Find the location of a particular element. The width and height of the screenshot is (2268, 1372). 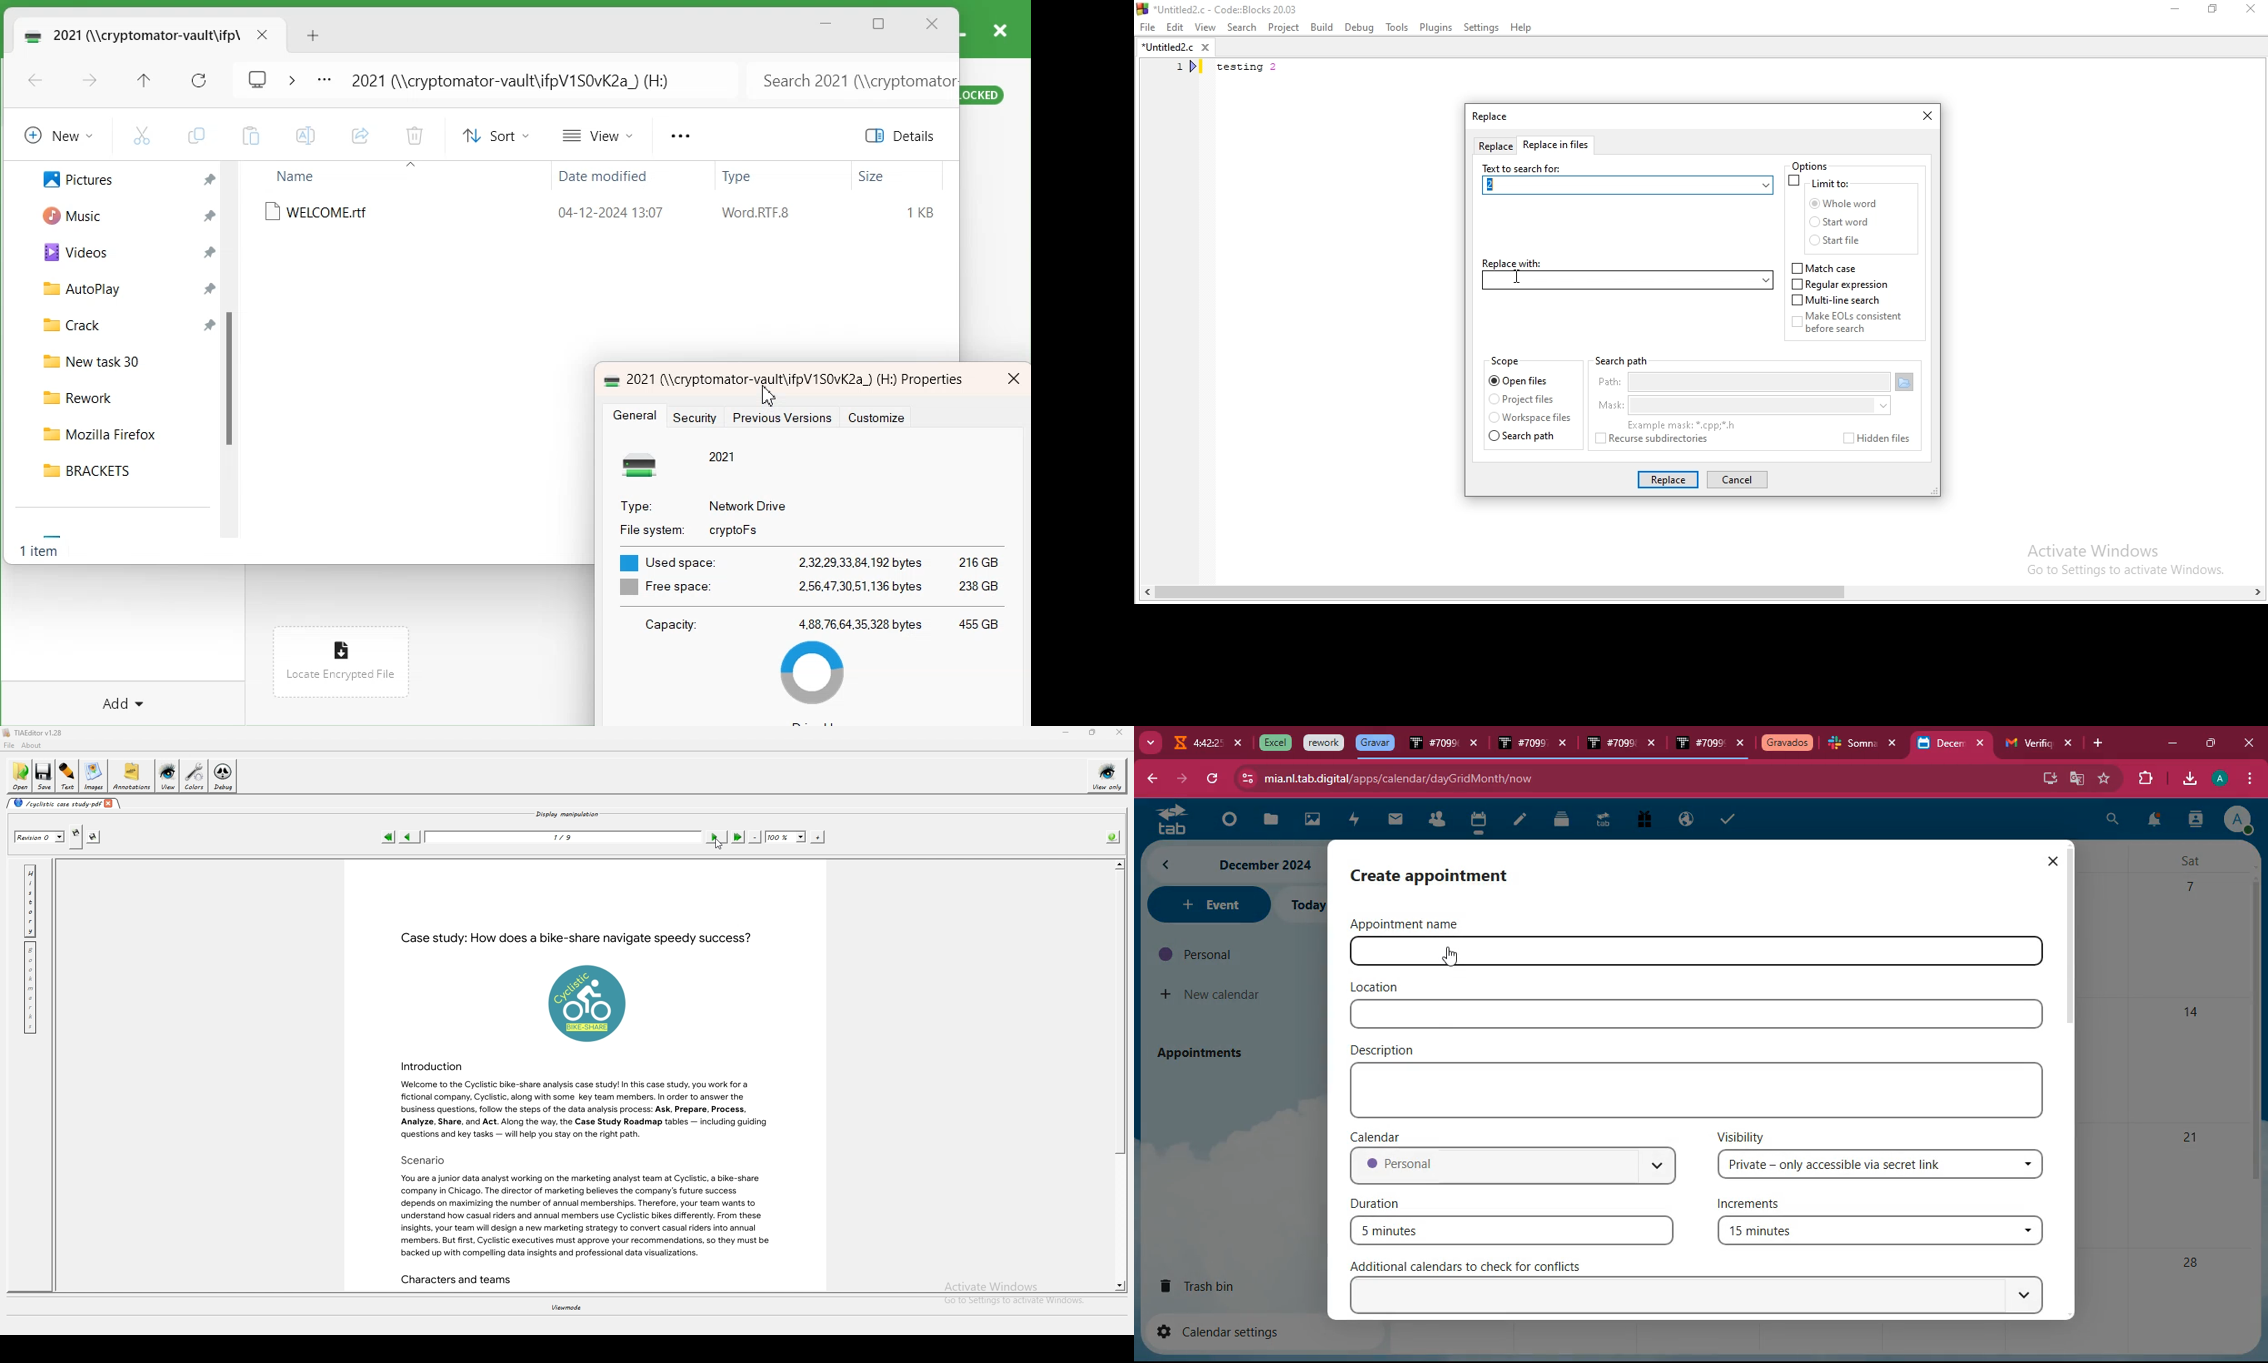

trash bin is located at coordinates (1214, 1286).